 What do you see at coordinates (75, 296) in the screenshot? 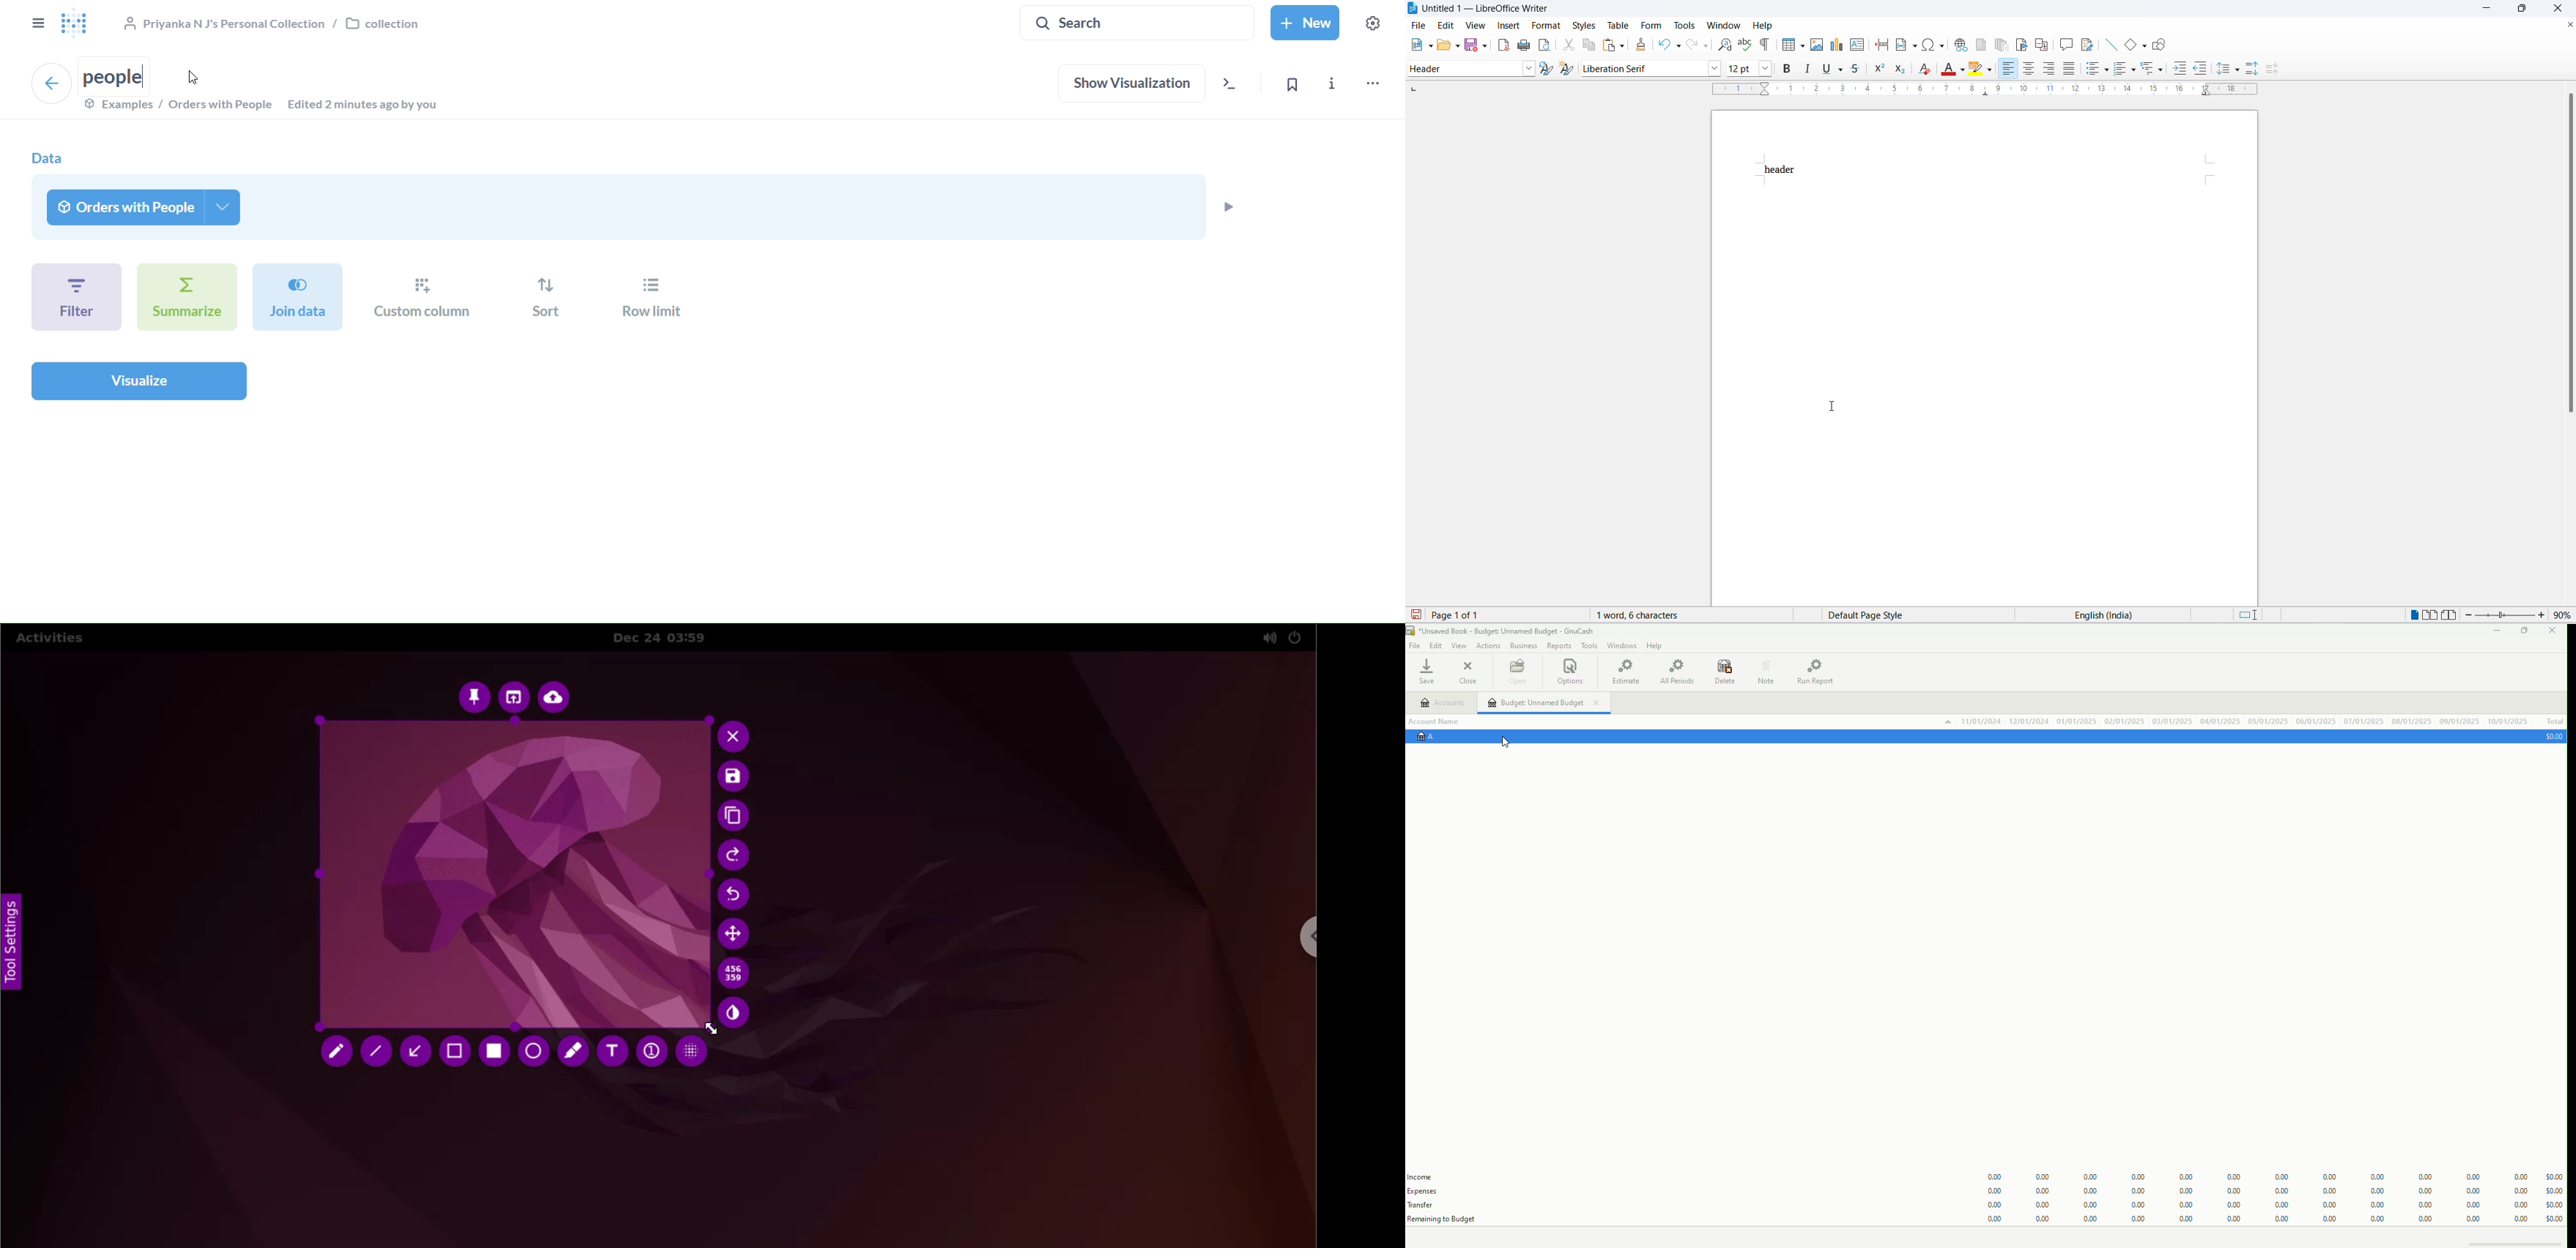
I see `filter` at bounding box center [75, 296].